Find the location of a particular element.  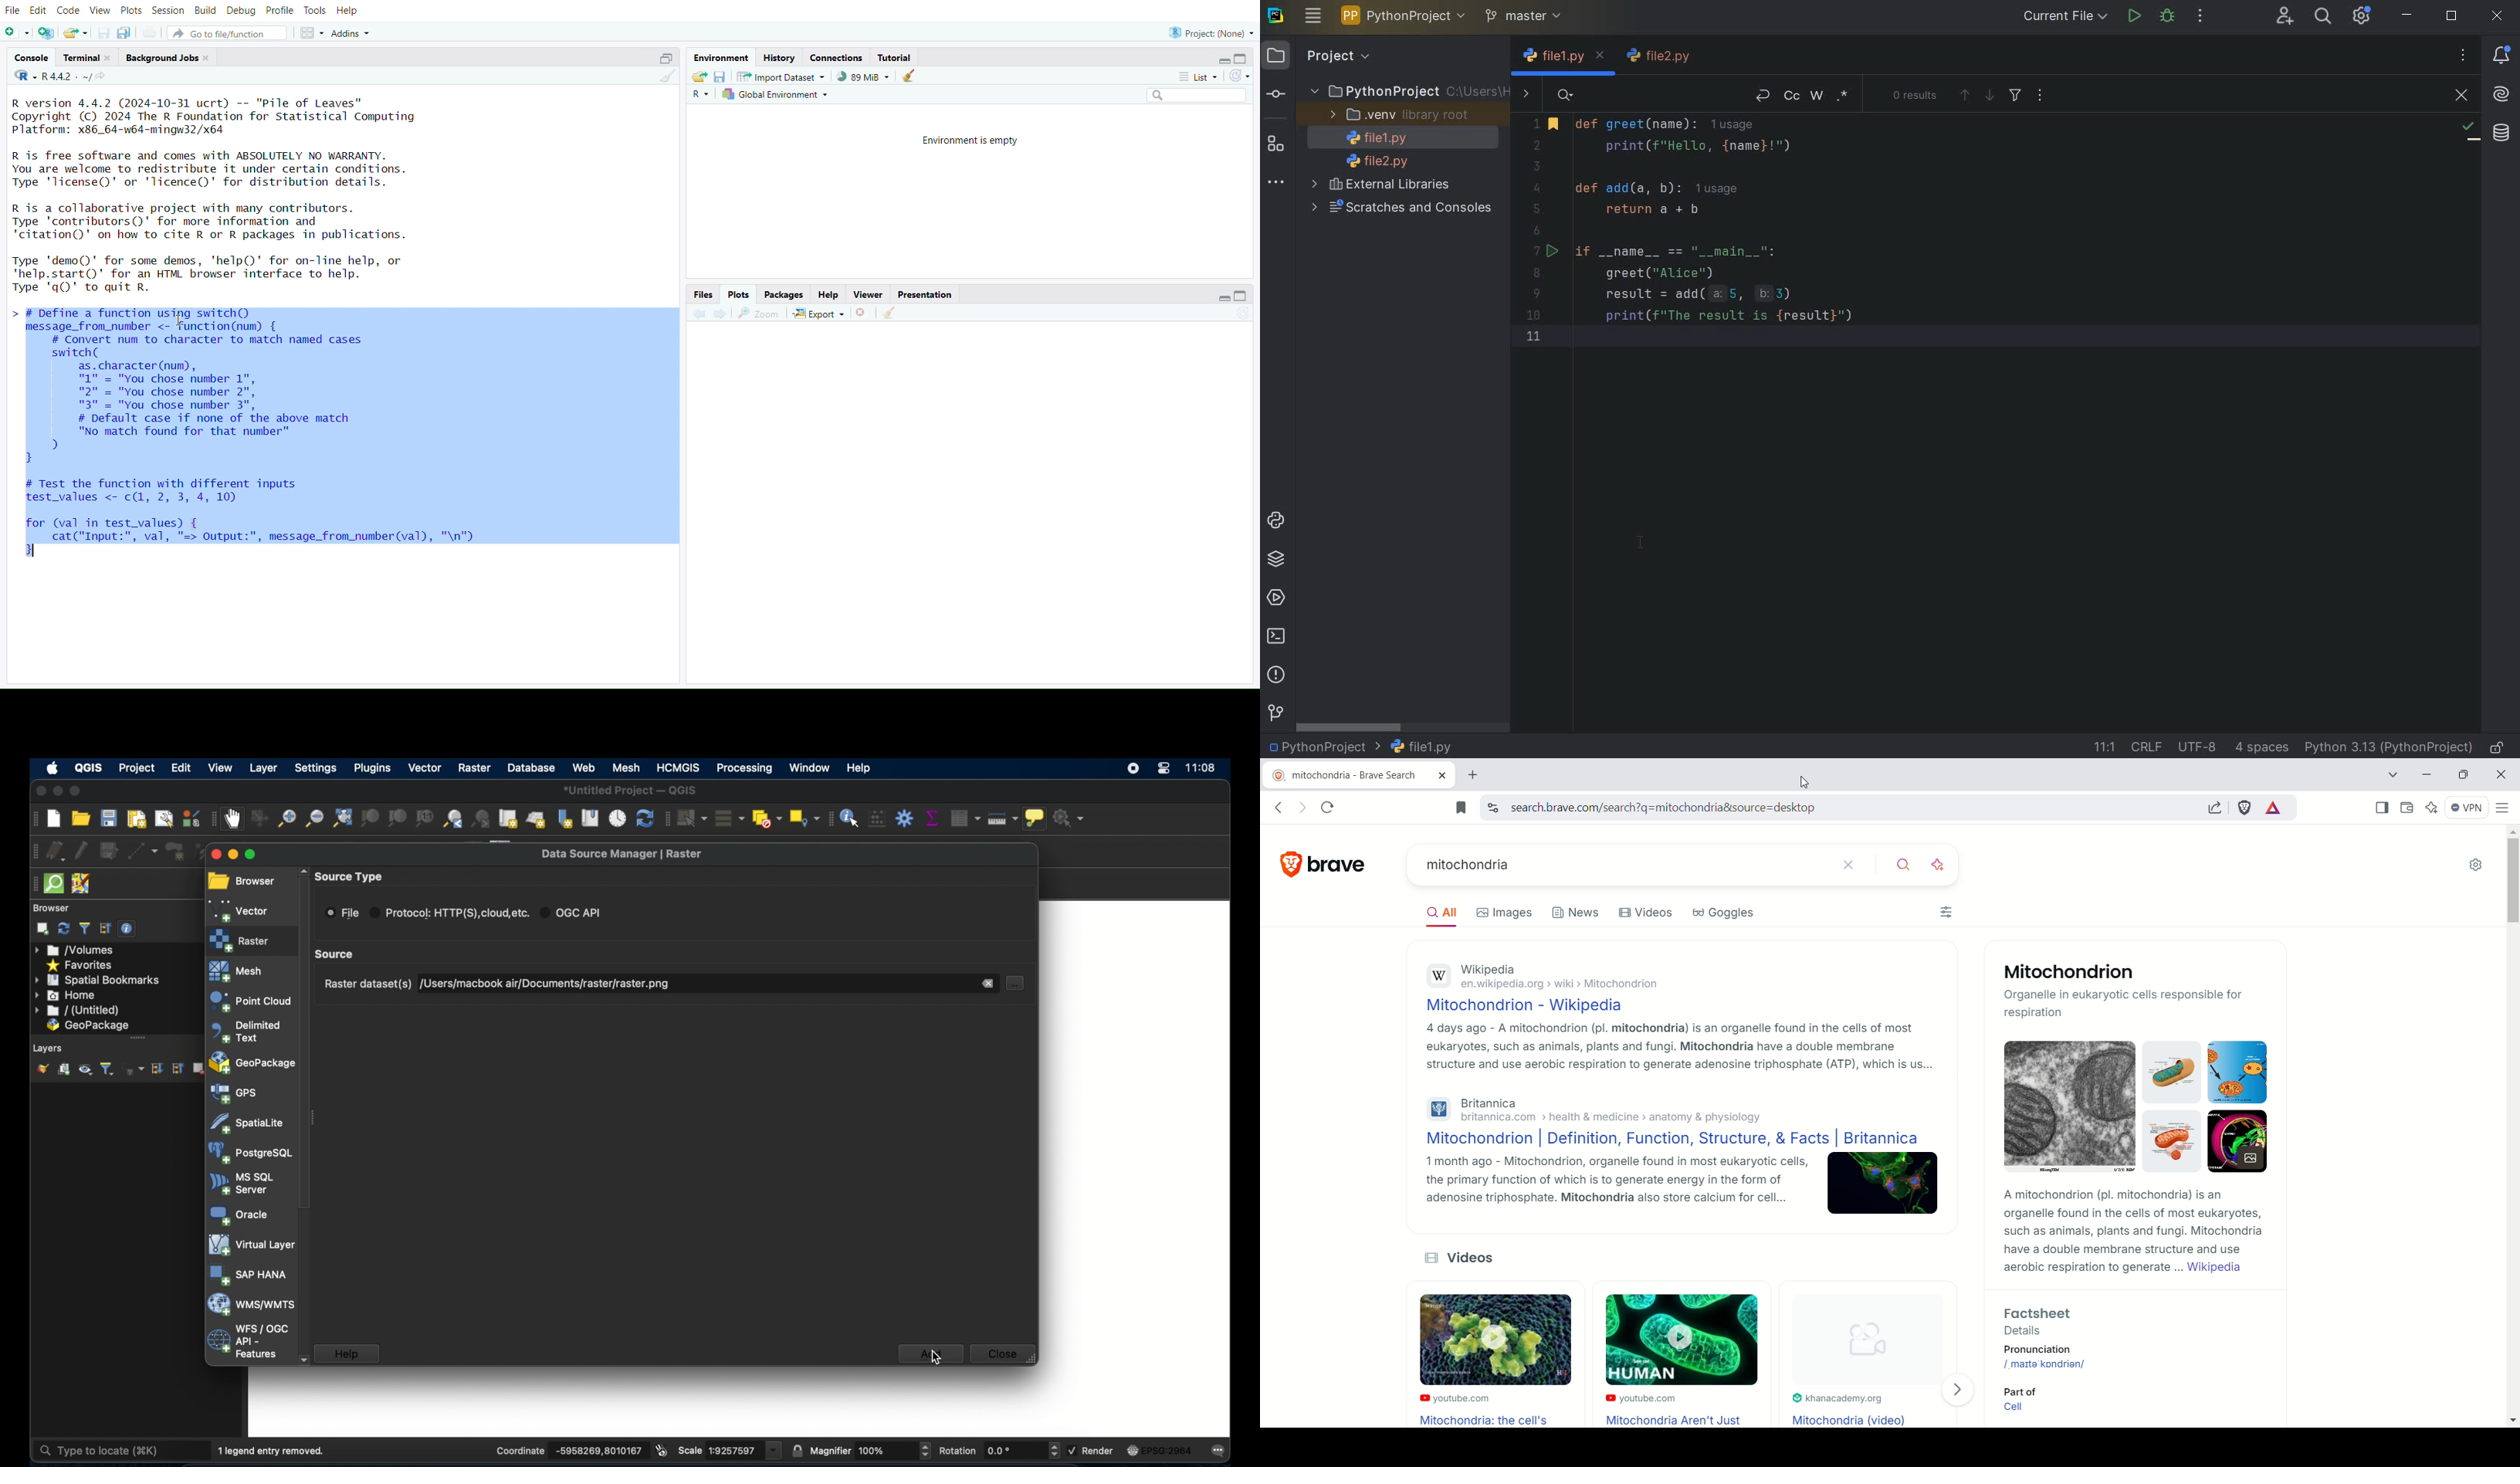

Global environment is located at coordinates (778, 95).